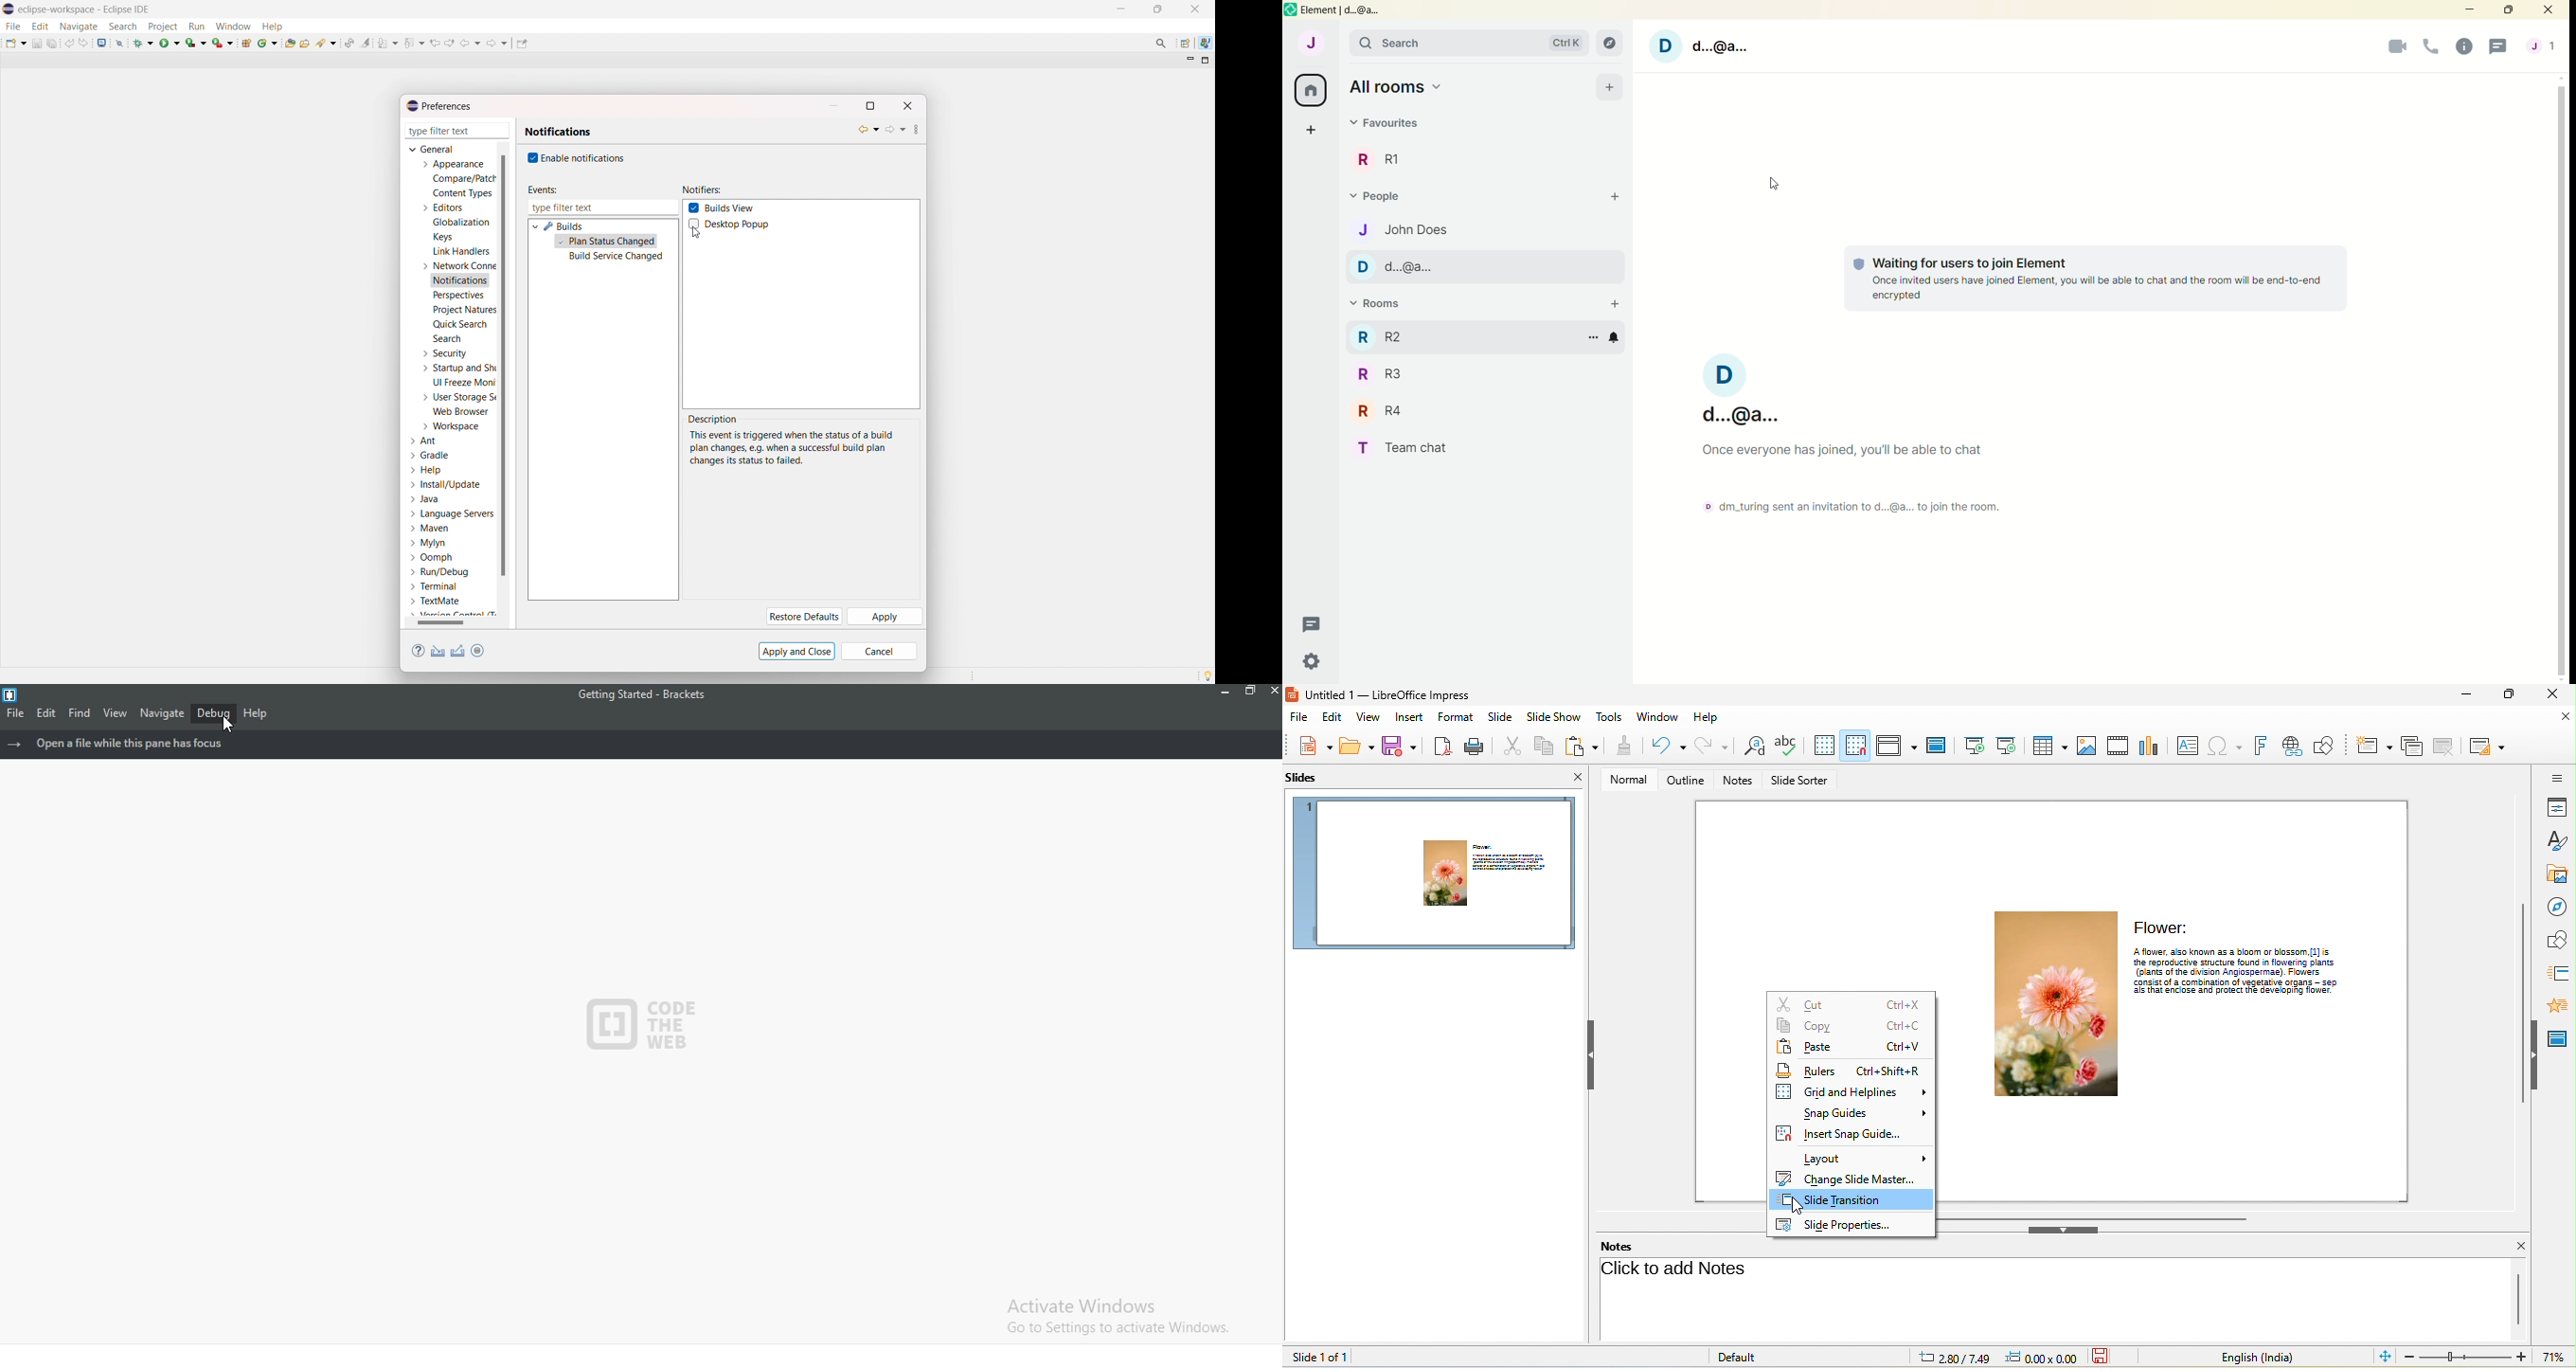 This screenshot has height=1372, width=2576. I want to click on (plants of the dwvision Angiospermae). Flowers, so click(2227, 972).